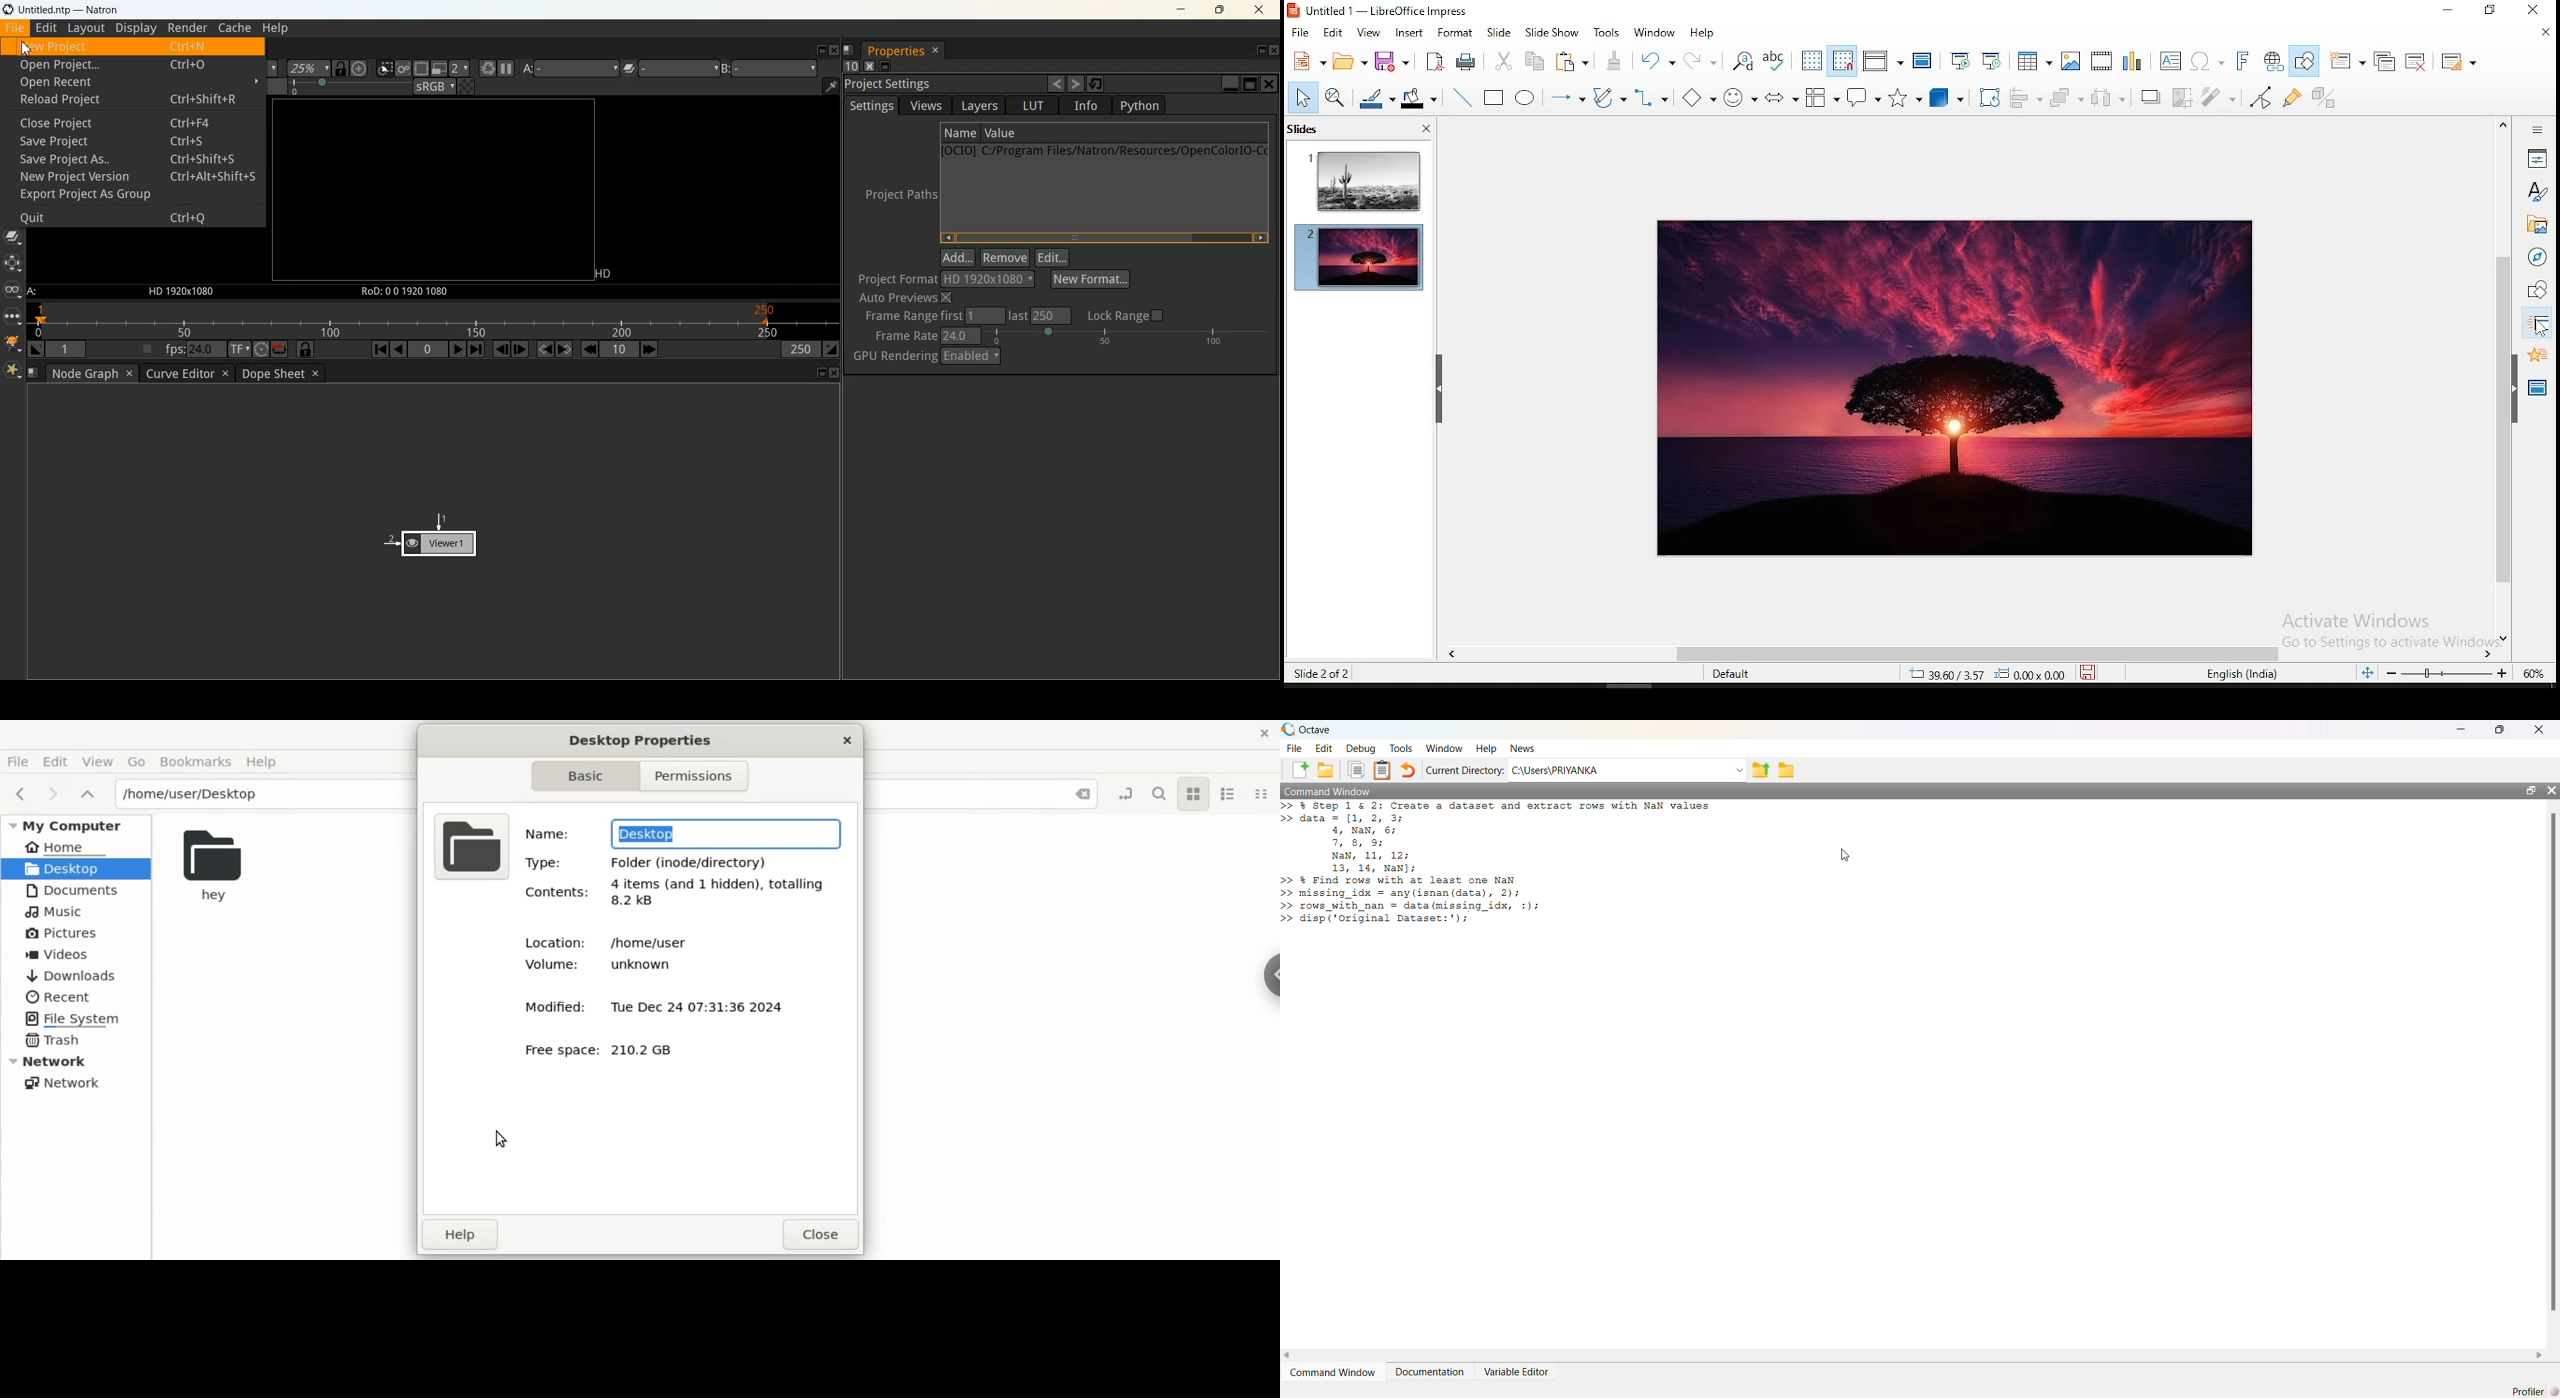 The image size is (2576, 1400). What do you see at coordinates (1445, 749) in the screenshot?
I see `Window` at bounding box center [1445, 749].